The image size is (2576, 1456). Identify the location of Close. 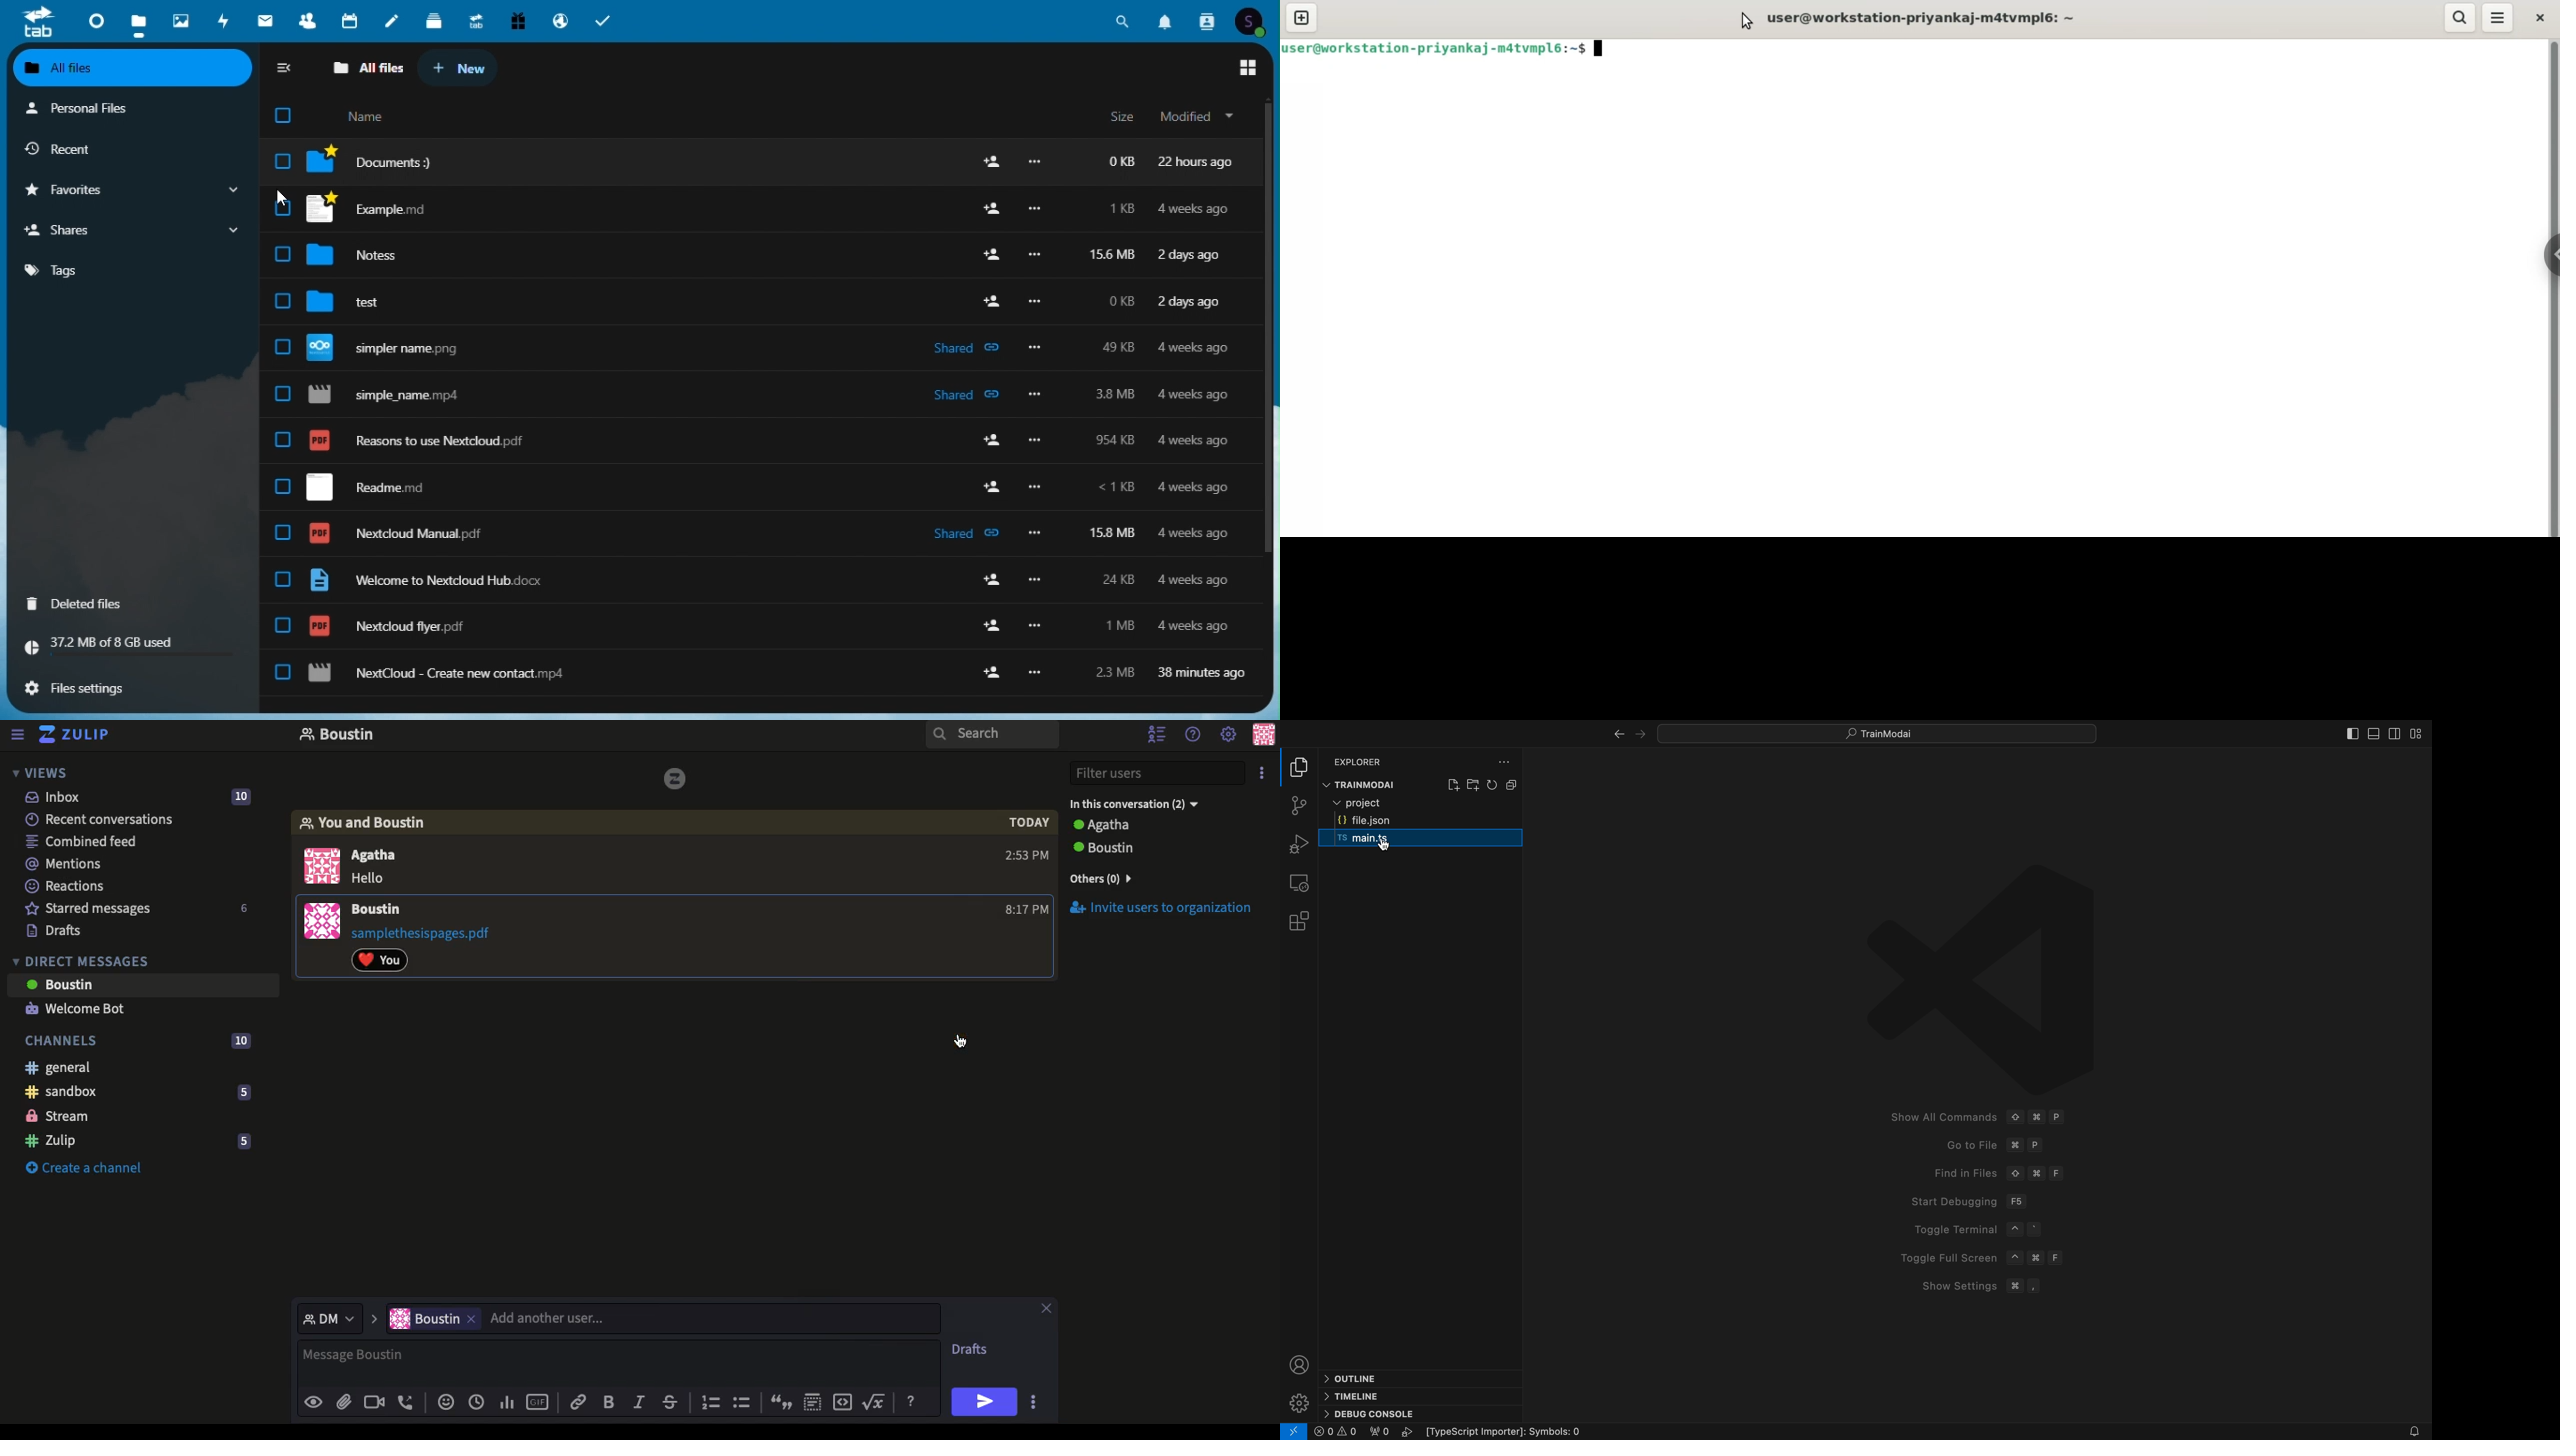
(1045, 1307).